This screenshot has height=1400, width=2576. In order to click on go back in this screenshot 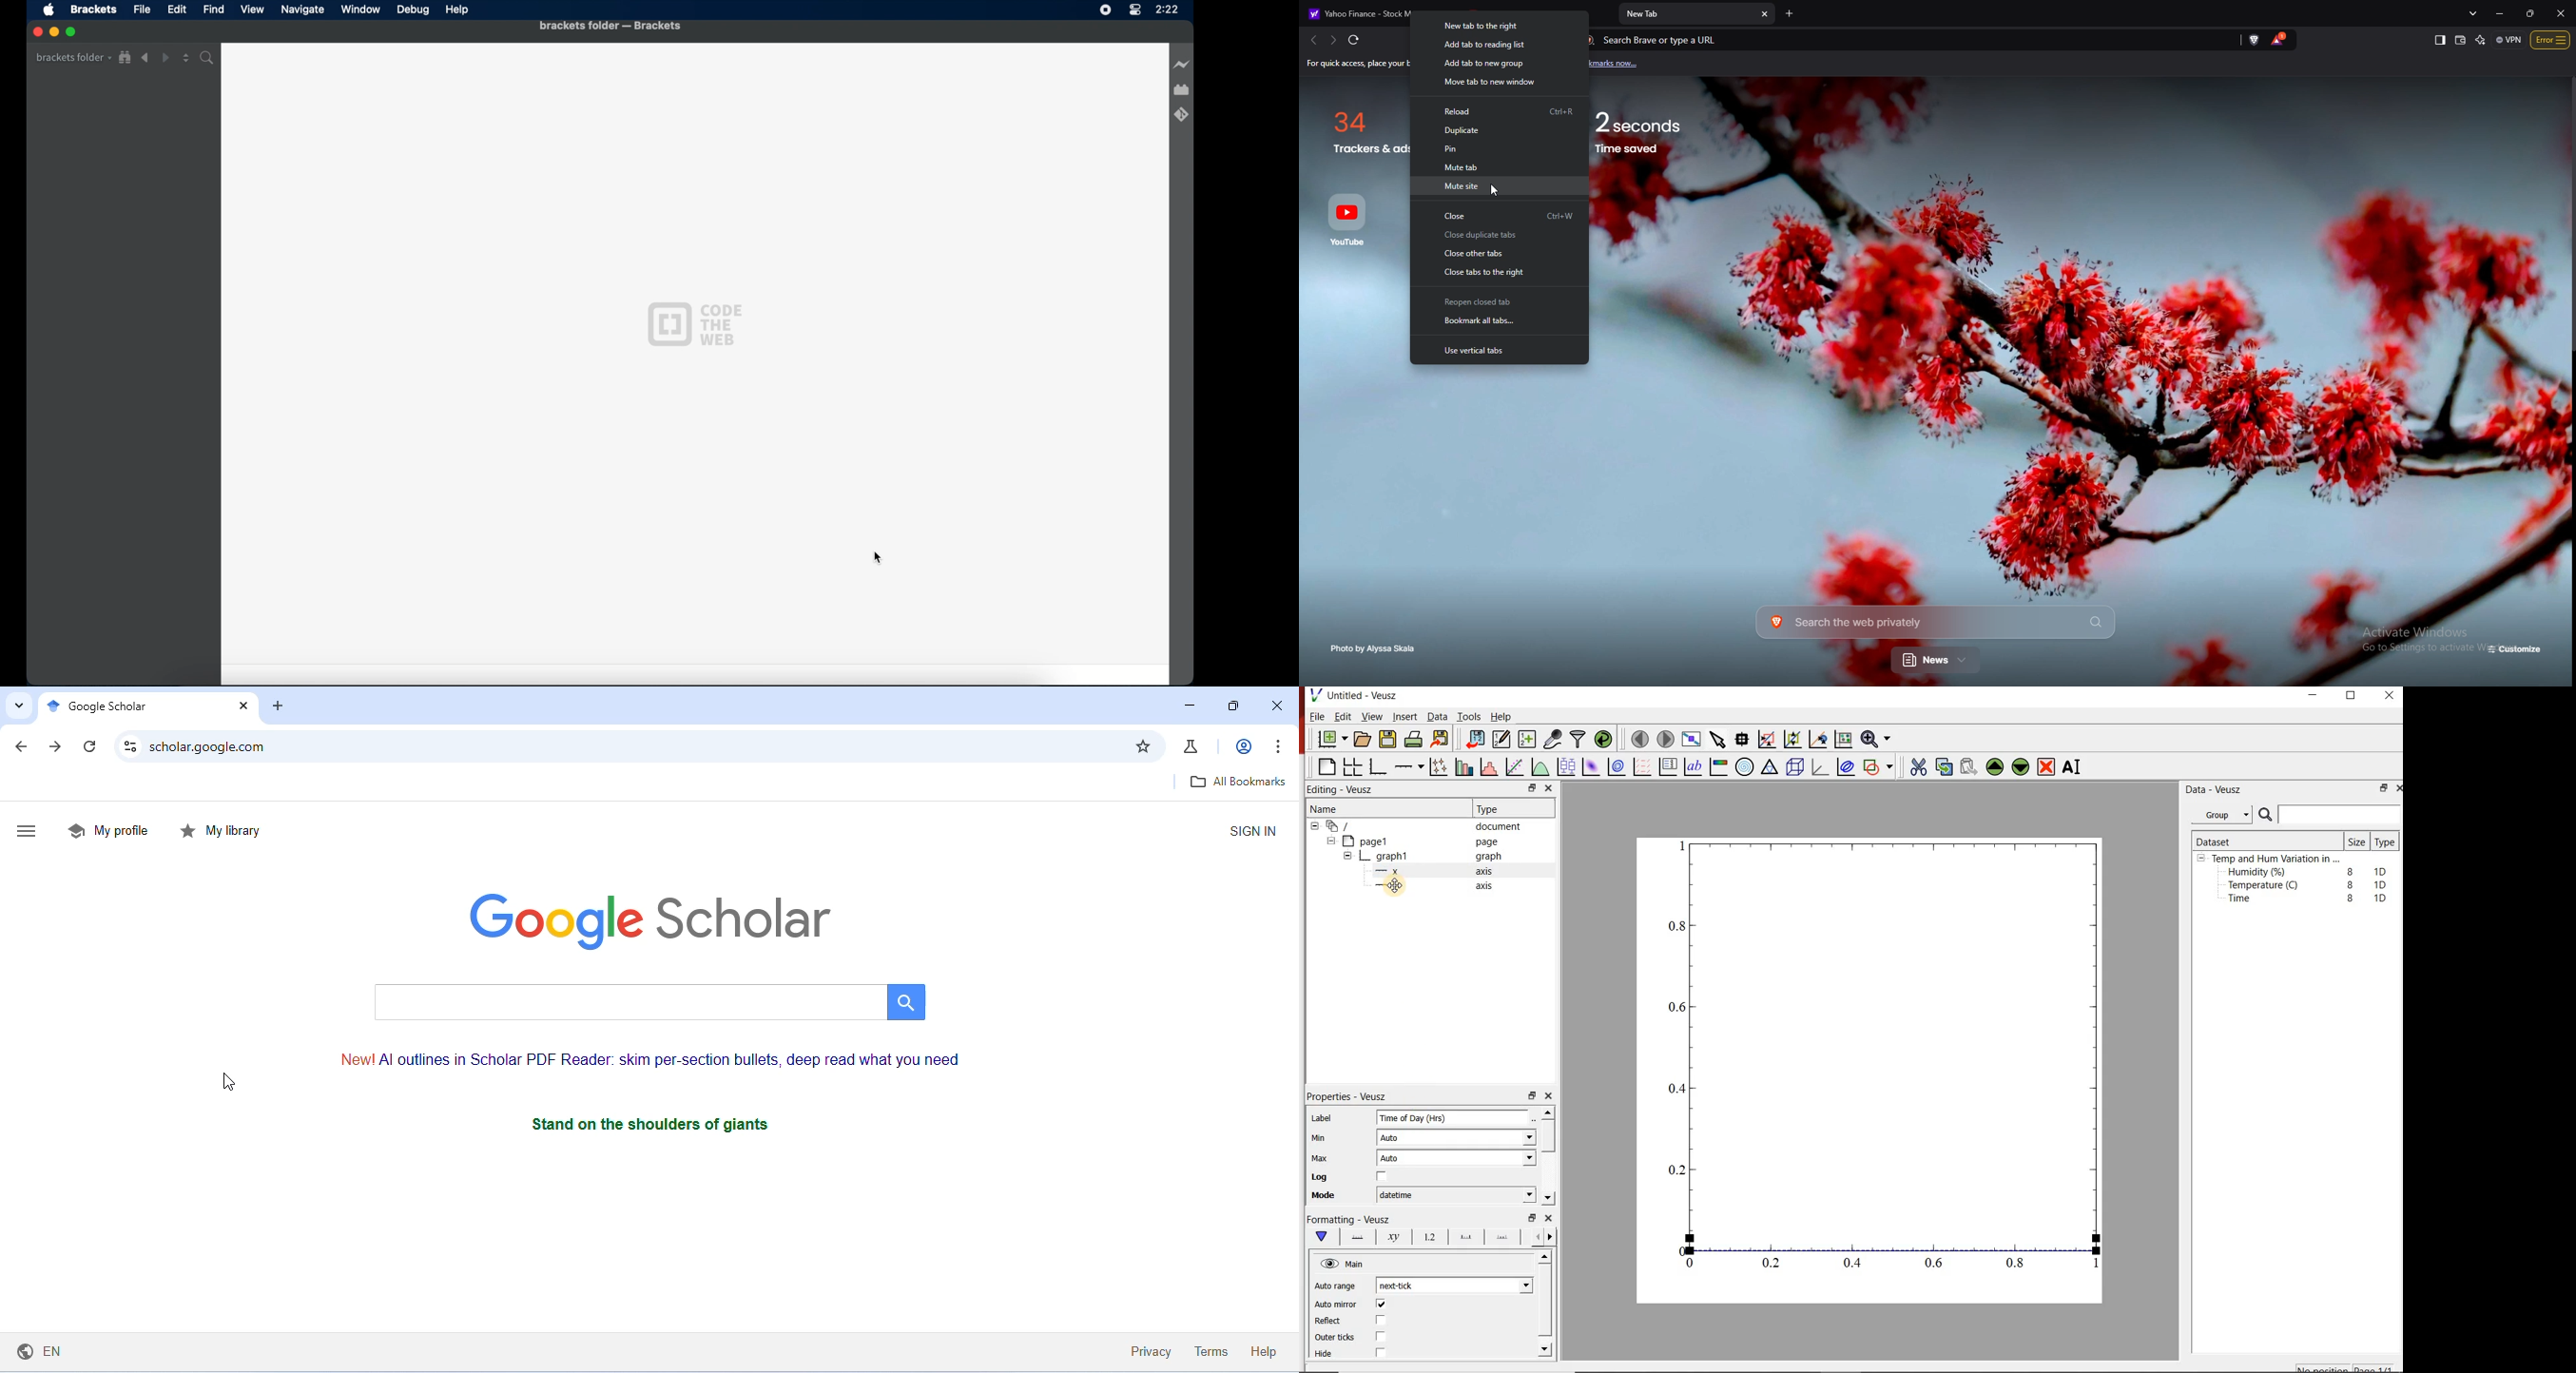, I will do `click(25, 747)`.